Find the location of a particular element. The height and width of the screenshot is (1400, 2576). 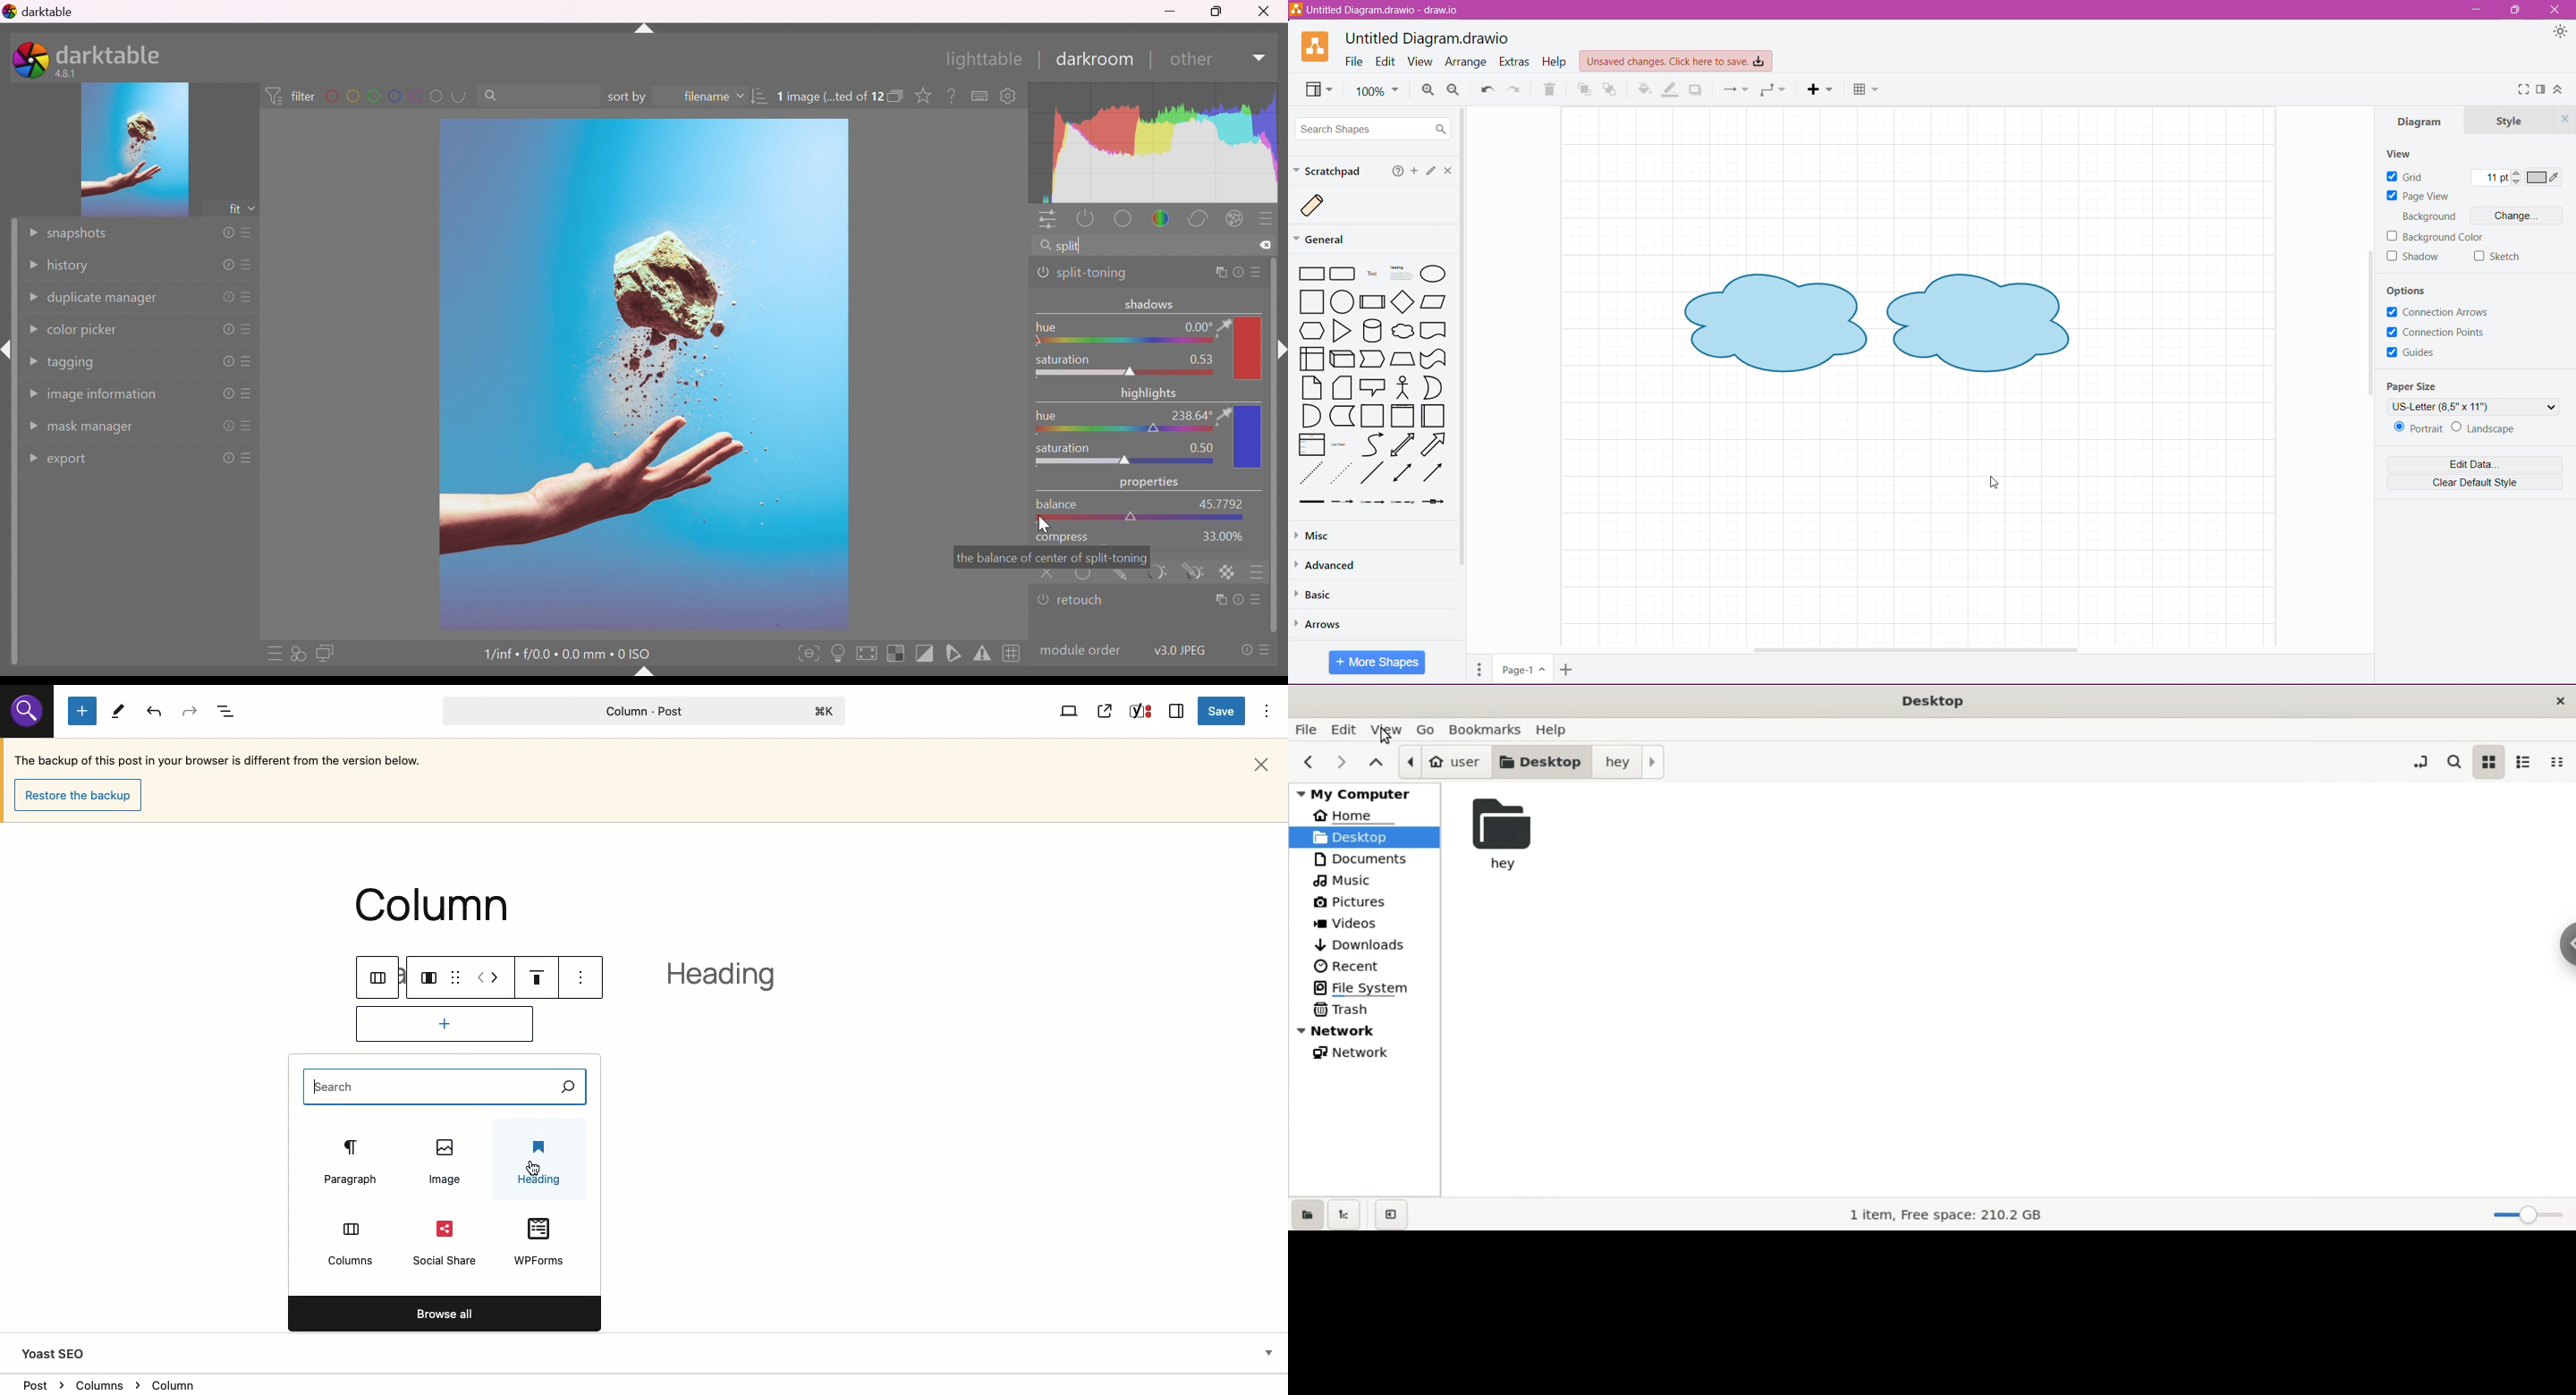

split-toning is located at coordinates (1094, 274).